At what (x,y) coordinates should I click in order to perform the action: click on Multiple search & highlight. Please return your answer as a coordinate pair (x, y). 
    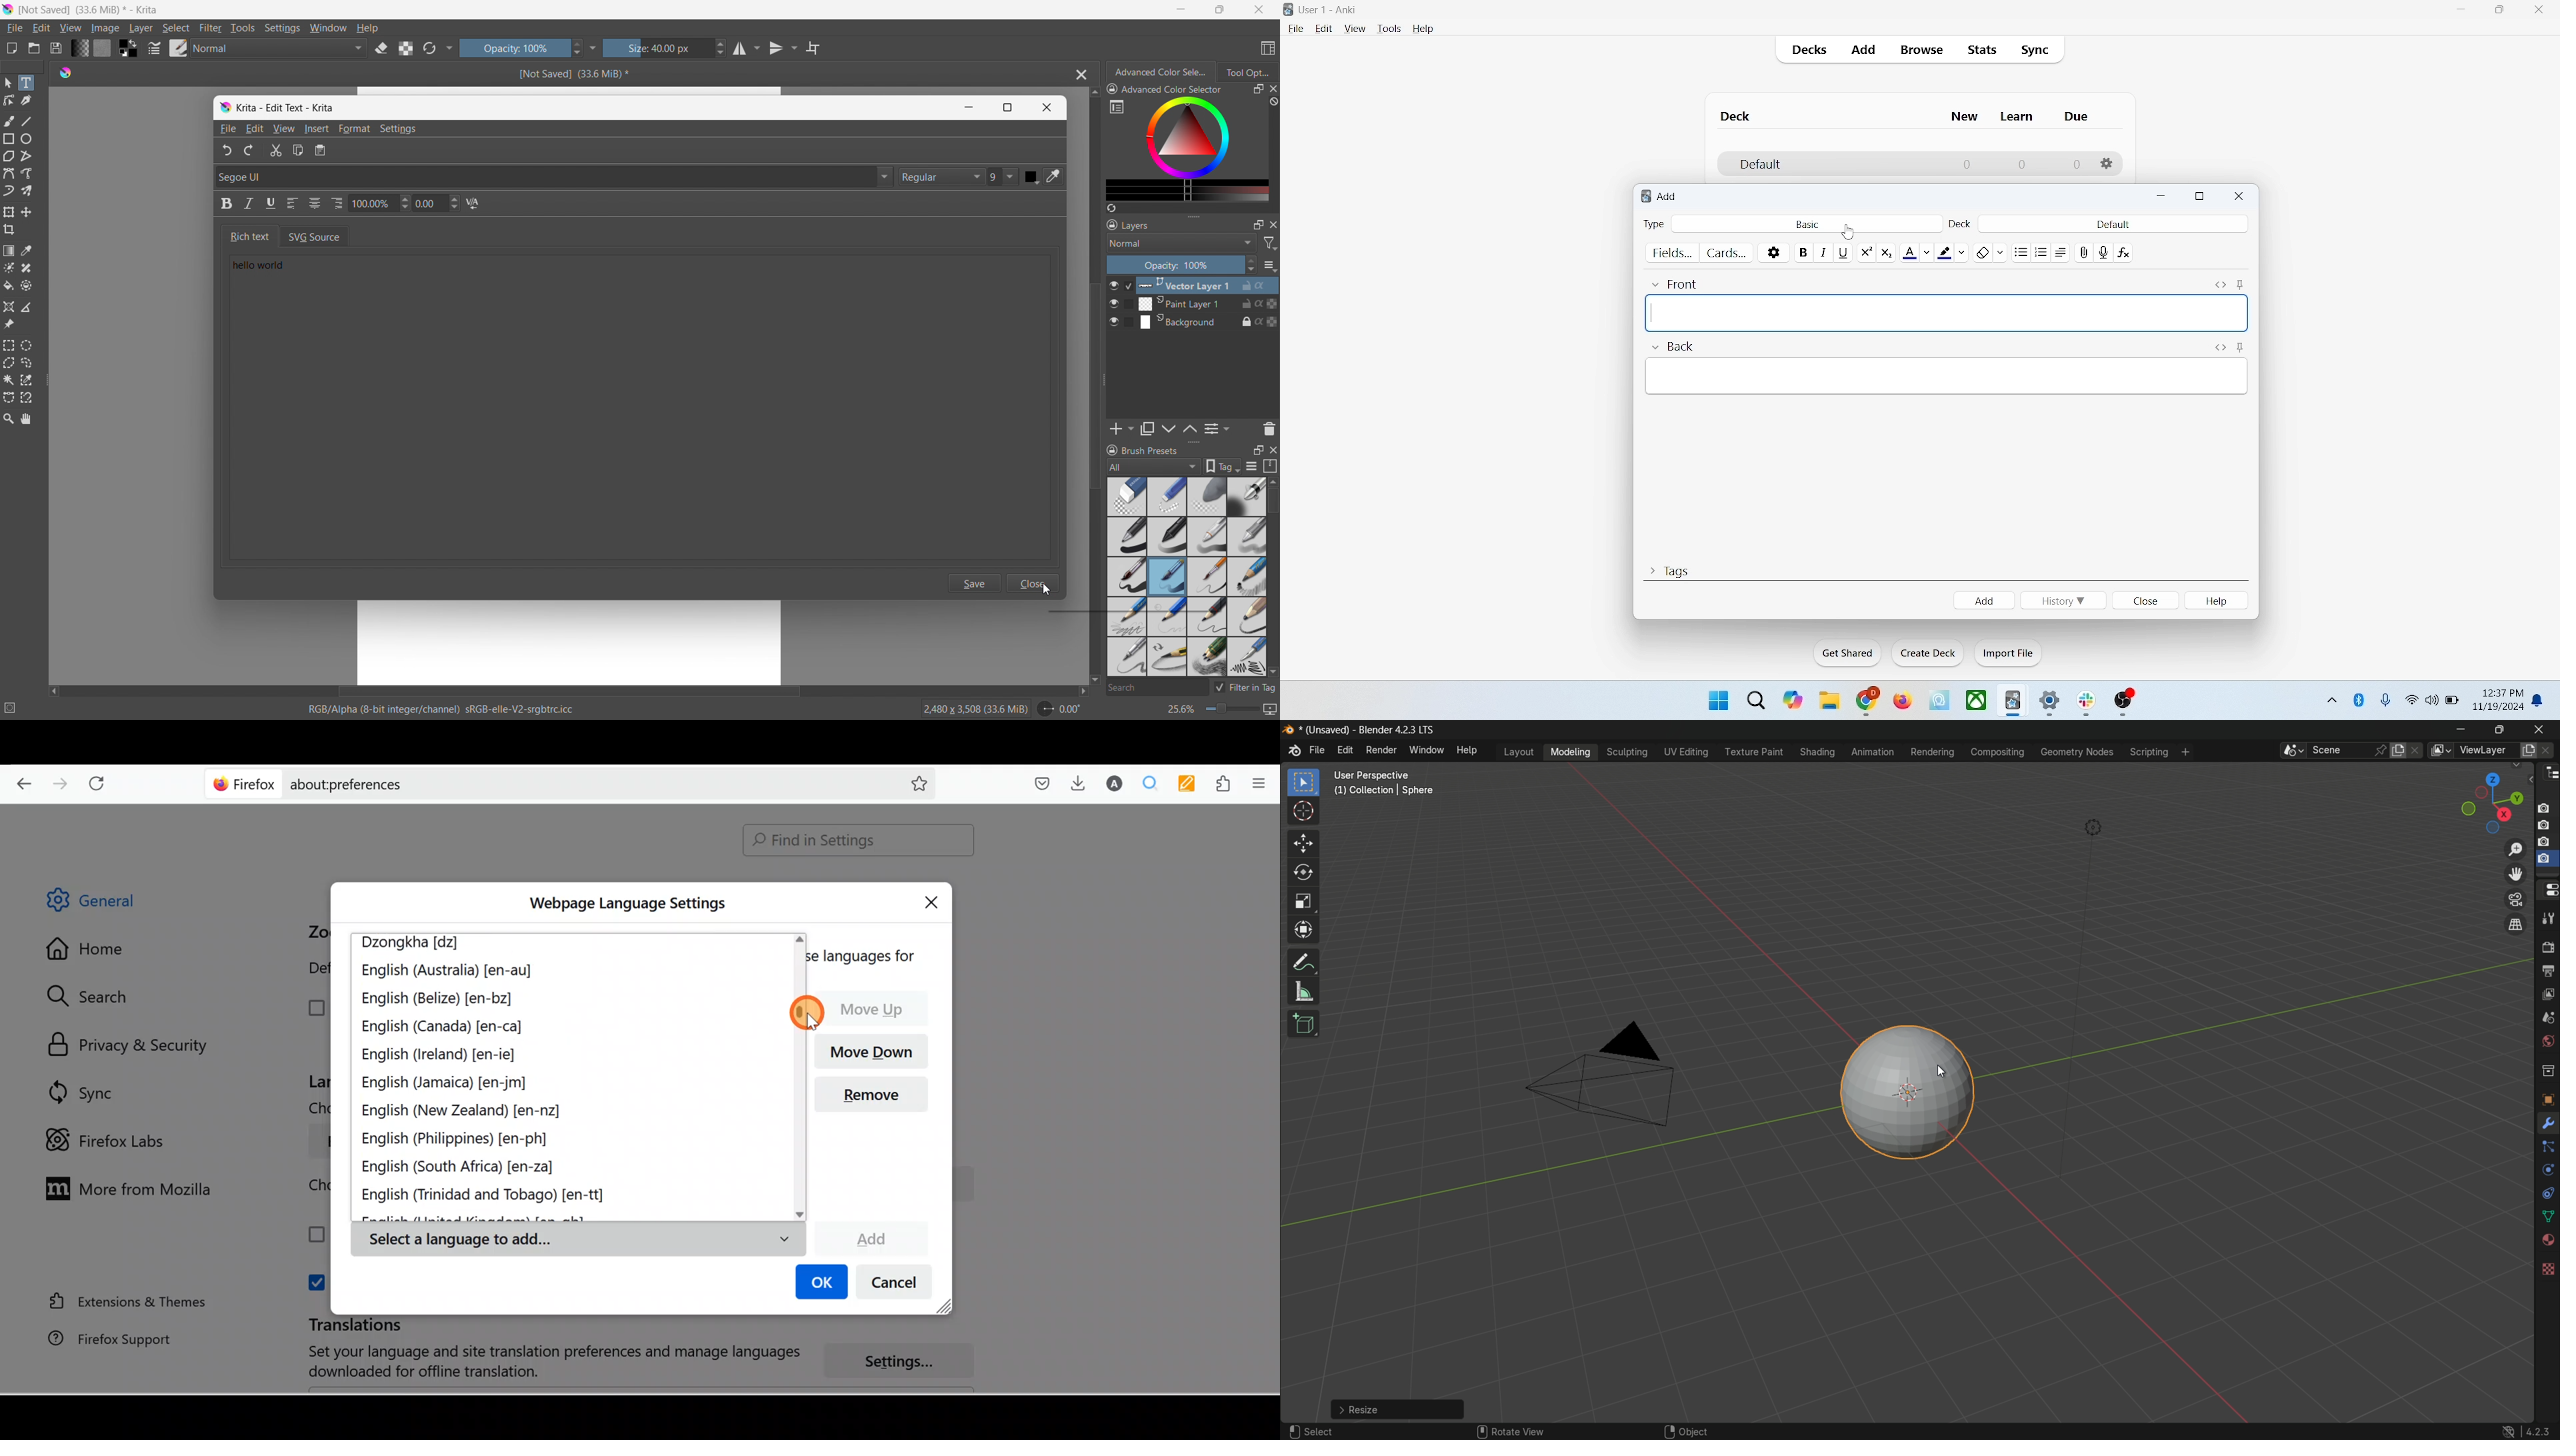
    Looking at the image, I should click on (1151, 783).